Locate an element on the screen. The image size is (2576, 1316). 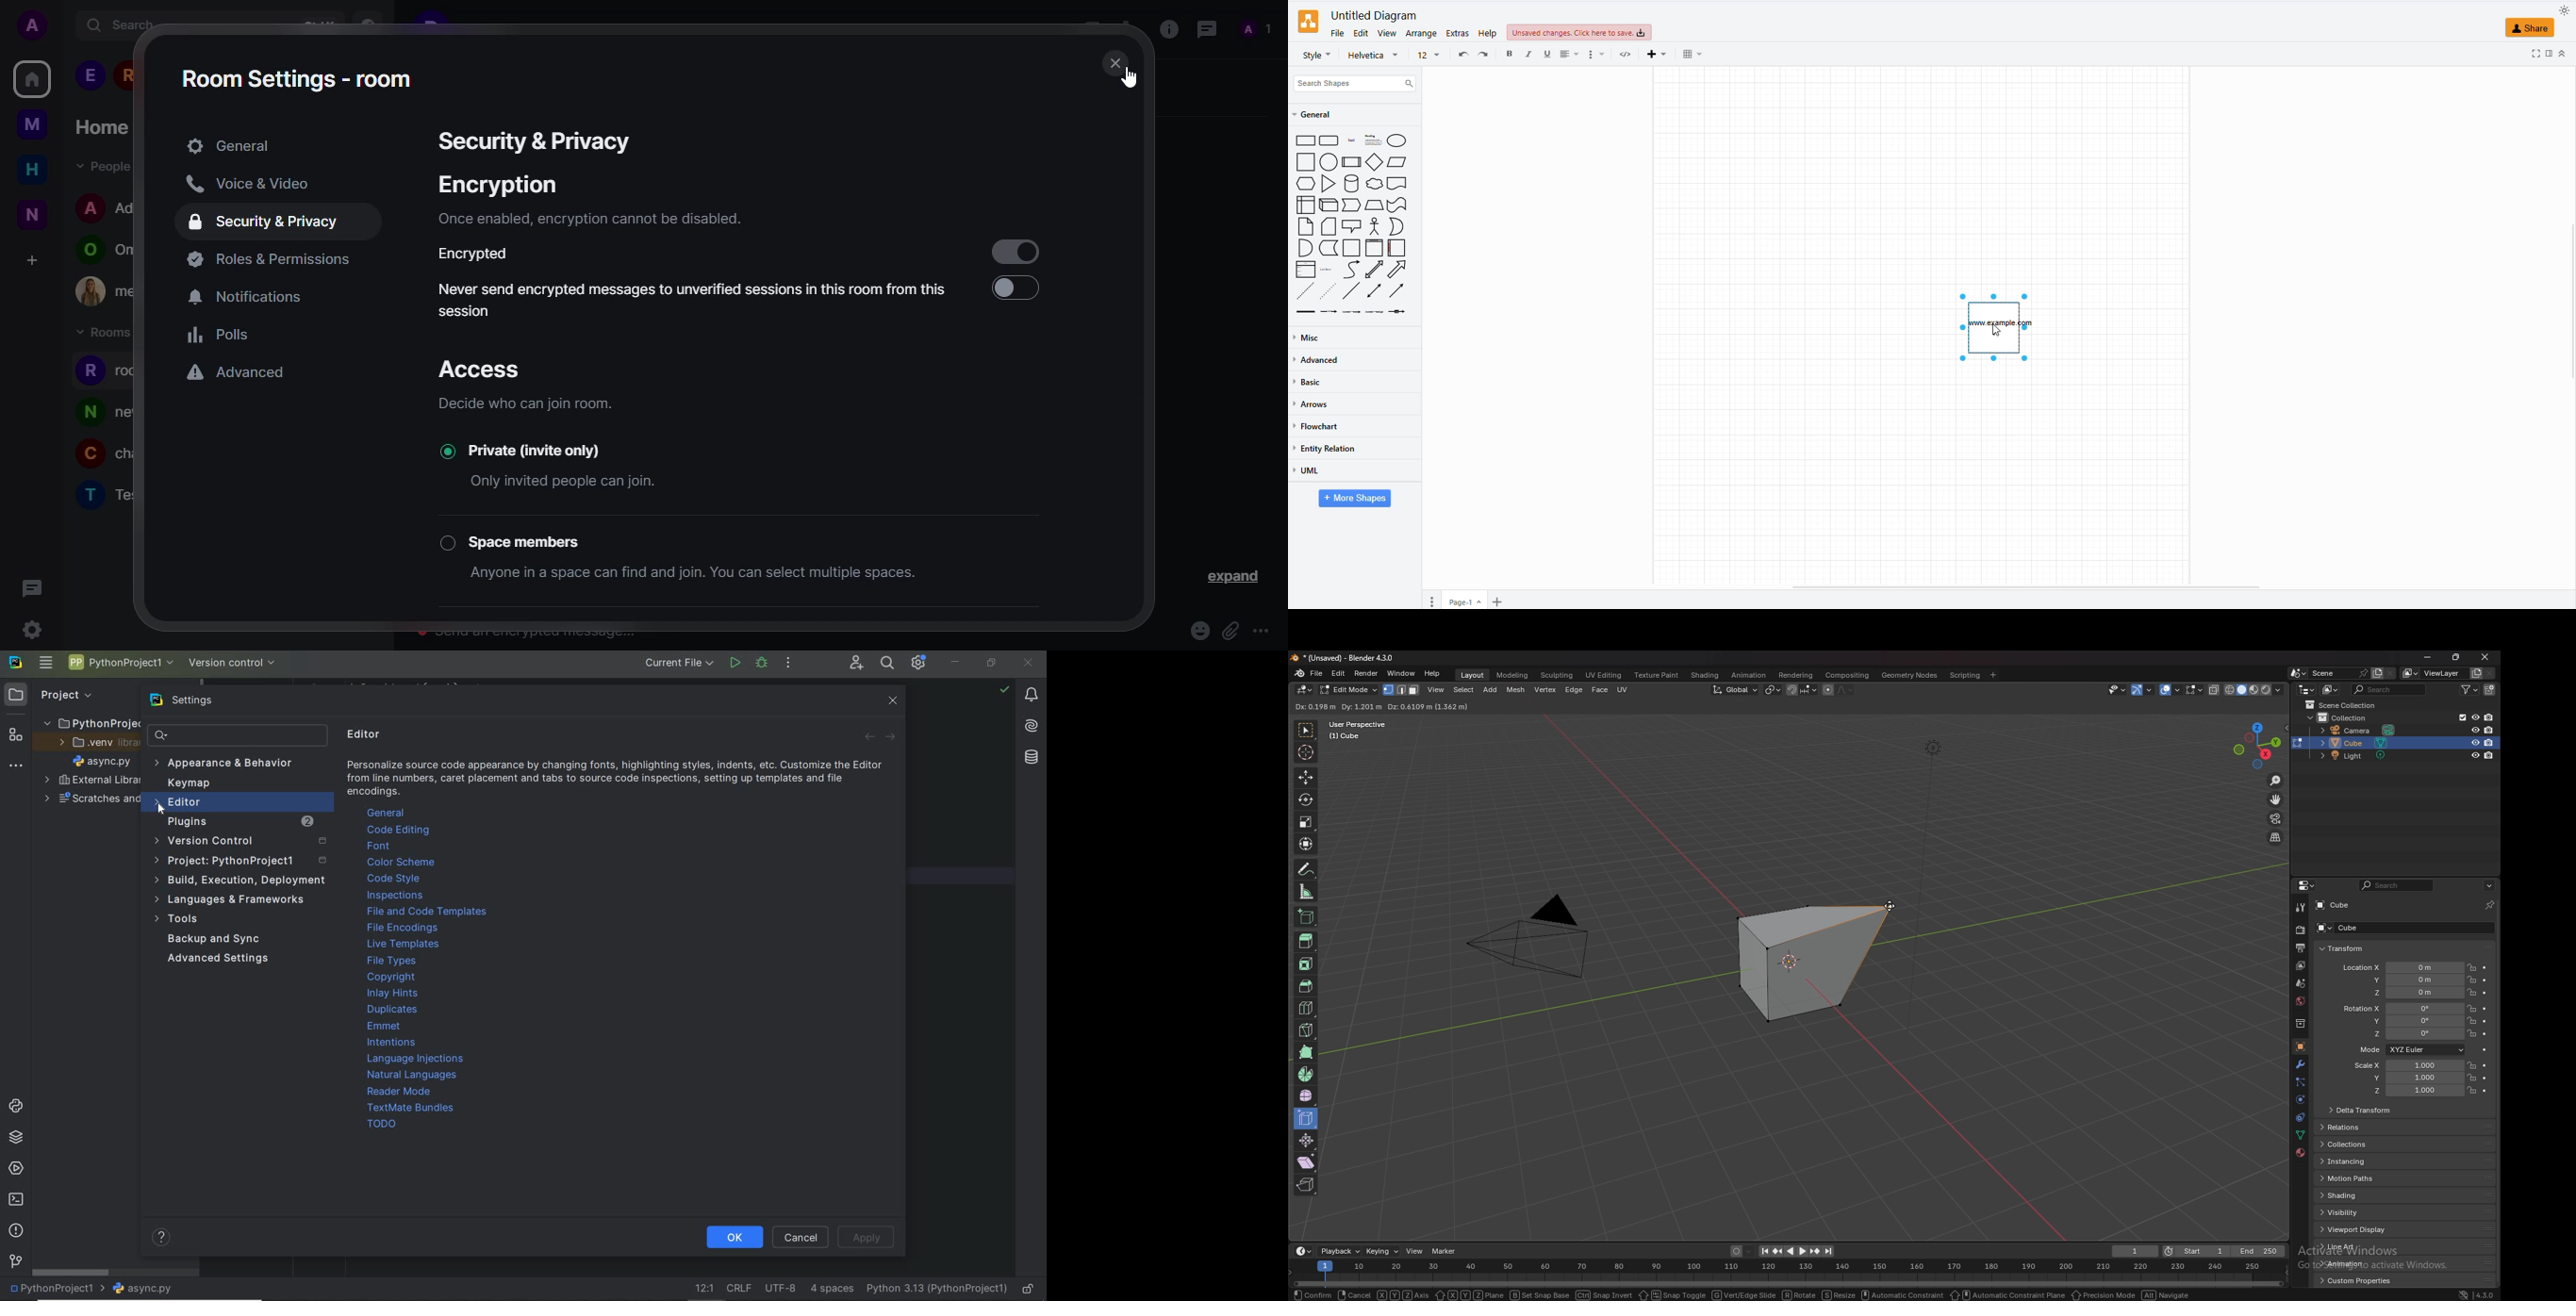
loop cut is located at coordinates (1306, 1008).